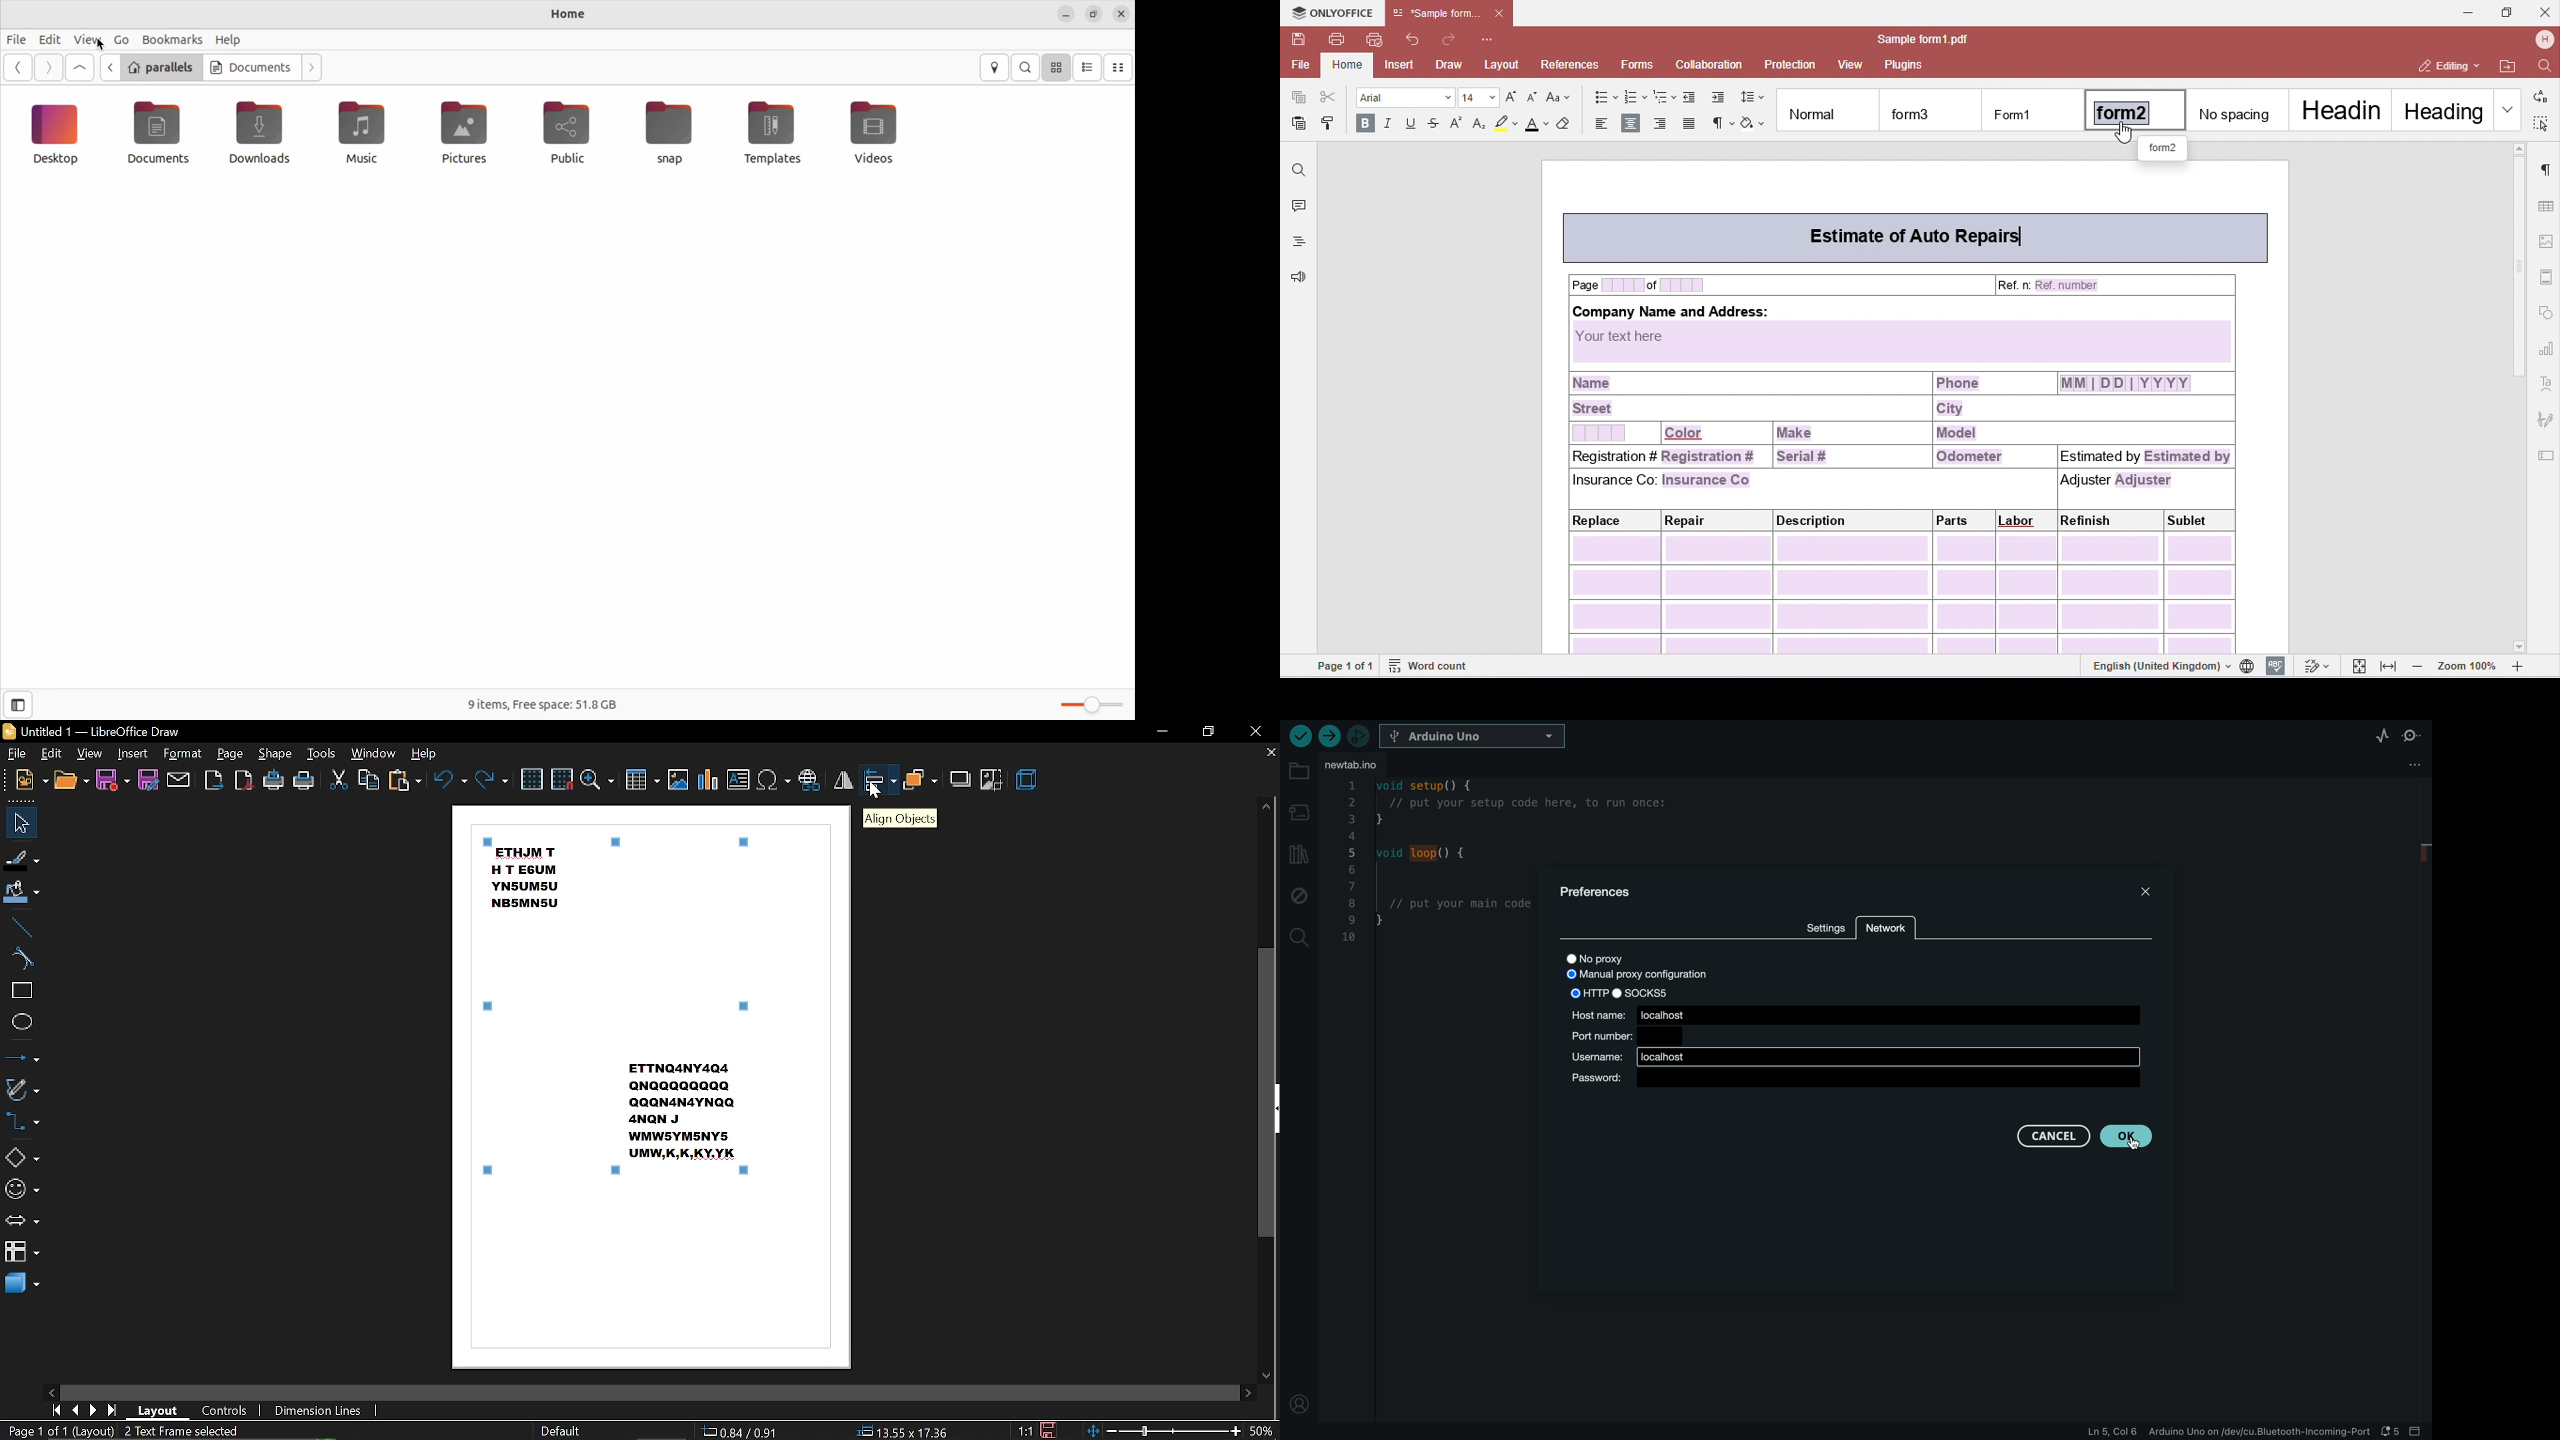  I want to click on go to last page, so click(115, 1410).